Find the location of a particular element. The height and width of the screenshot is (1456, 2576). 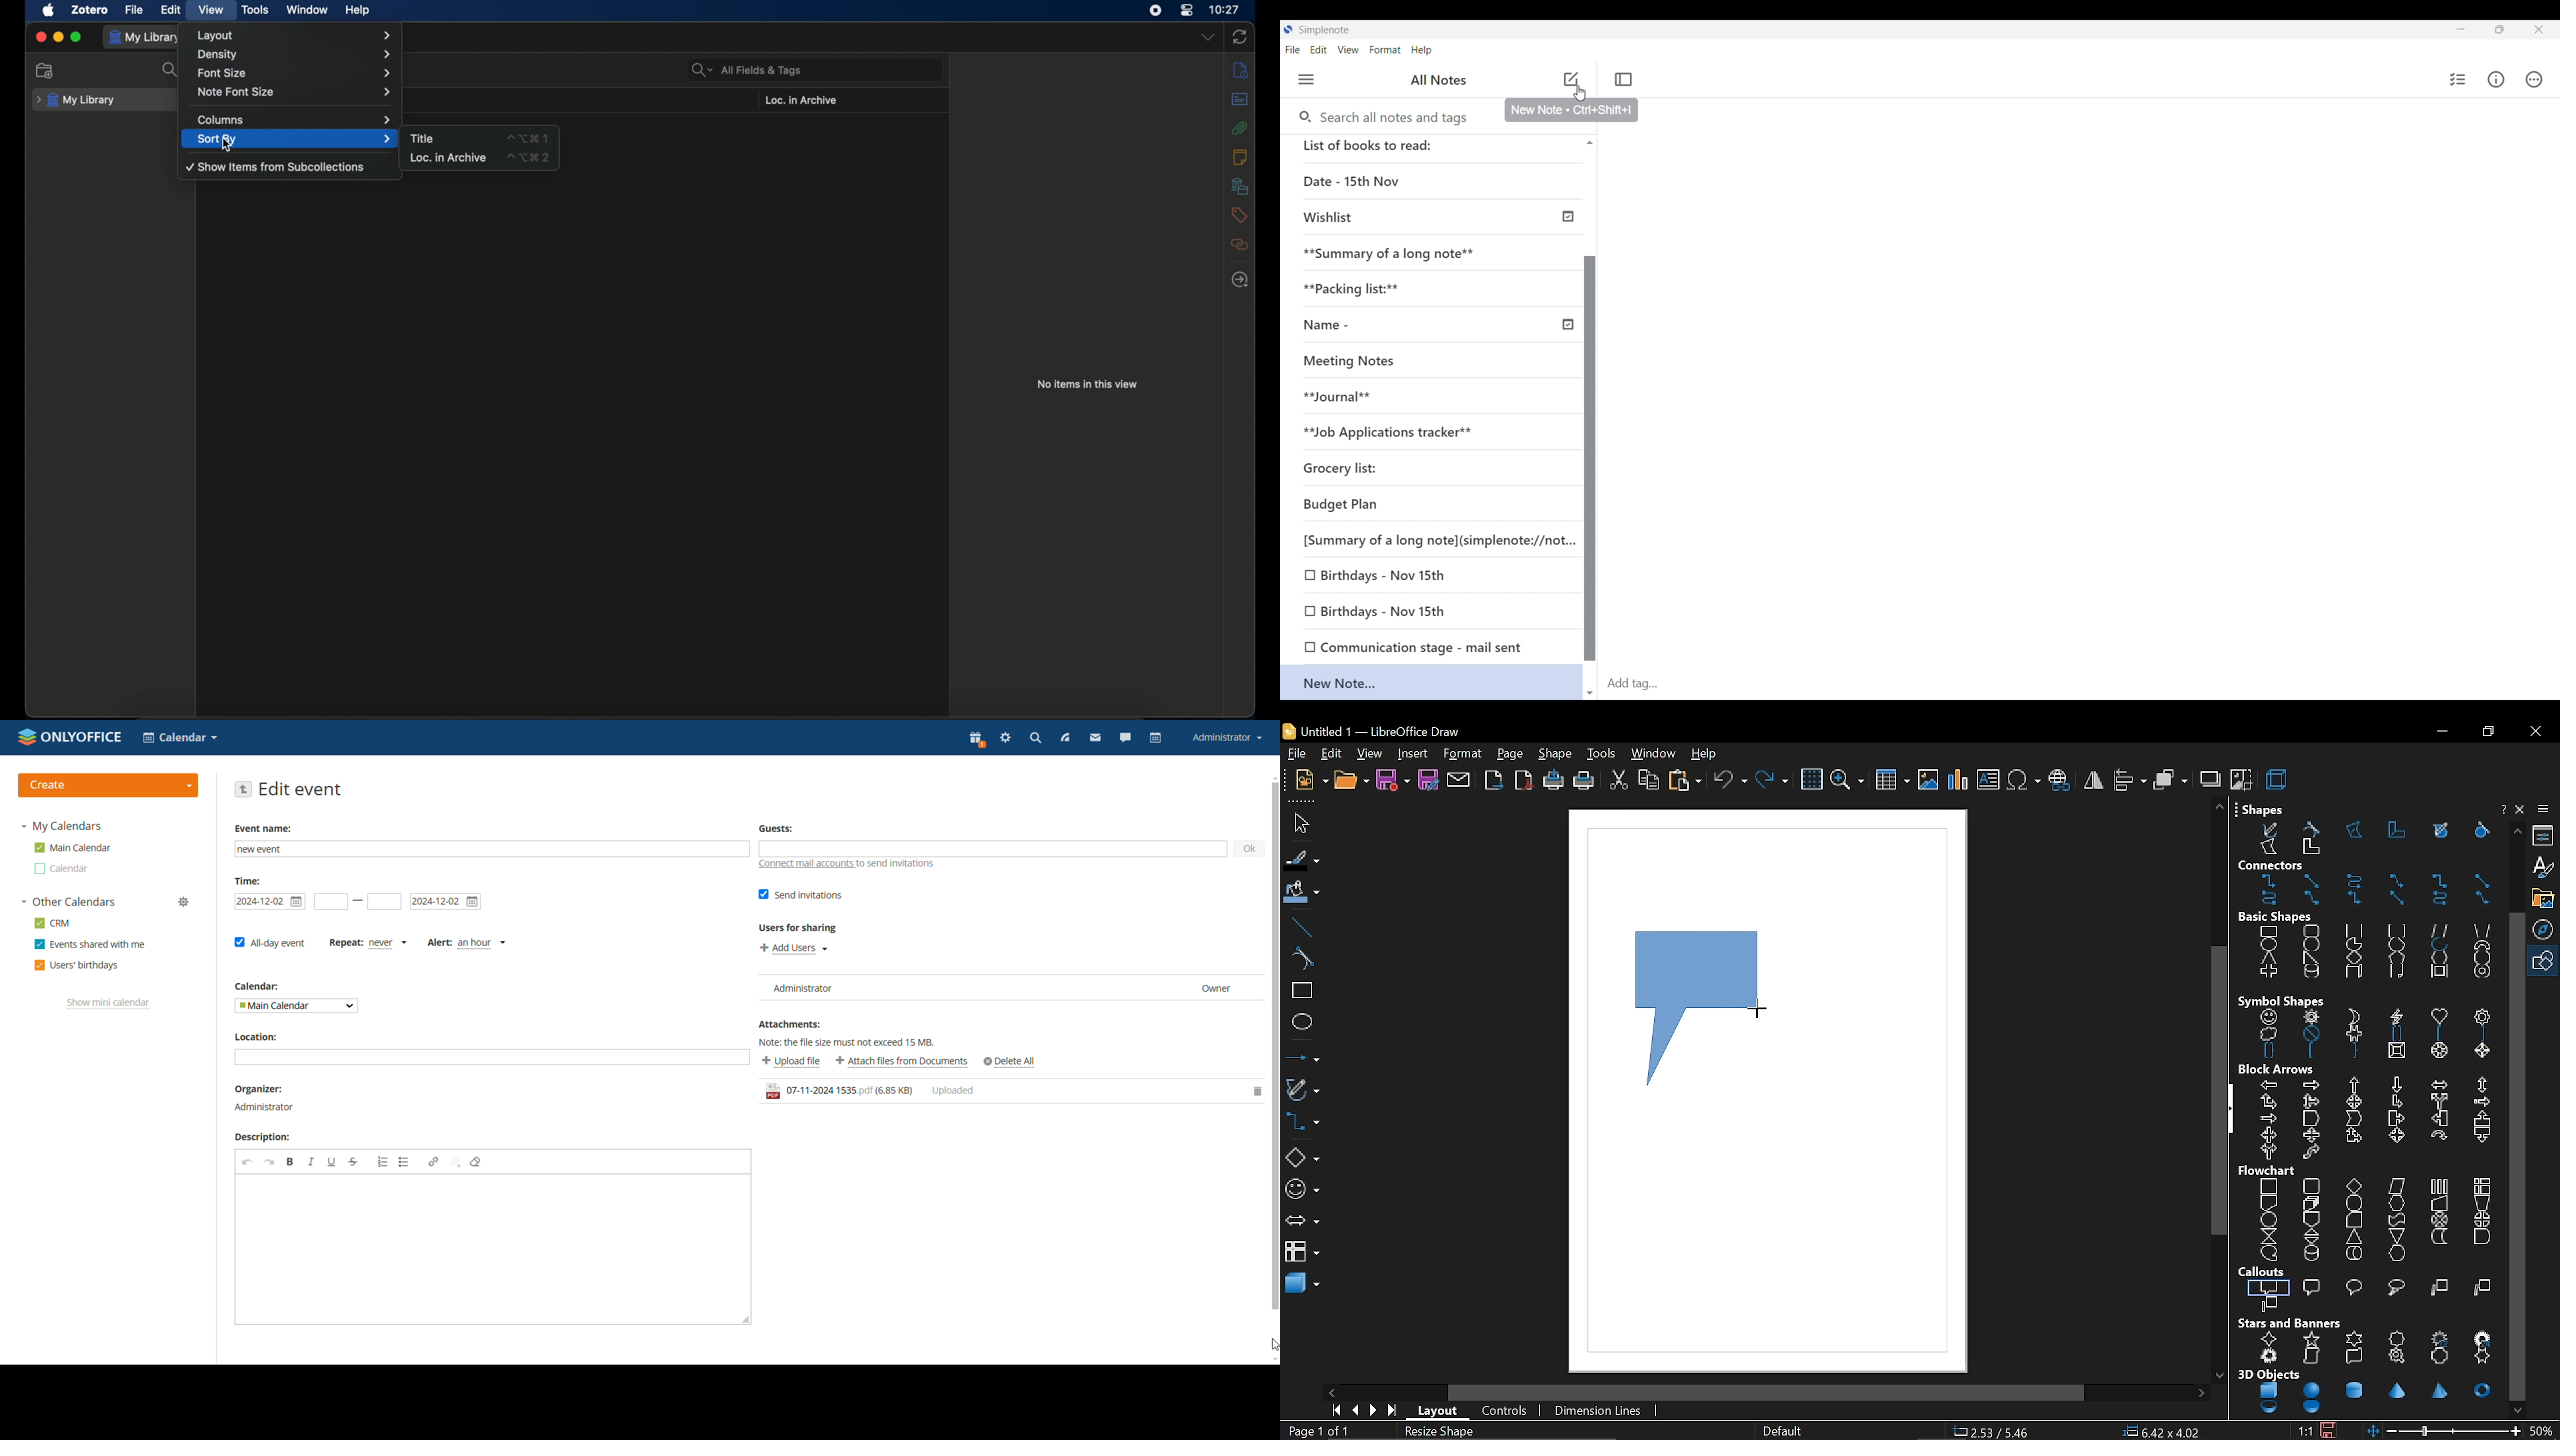

change zoom is located at coordinates (2455, 1430).